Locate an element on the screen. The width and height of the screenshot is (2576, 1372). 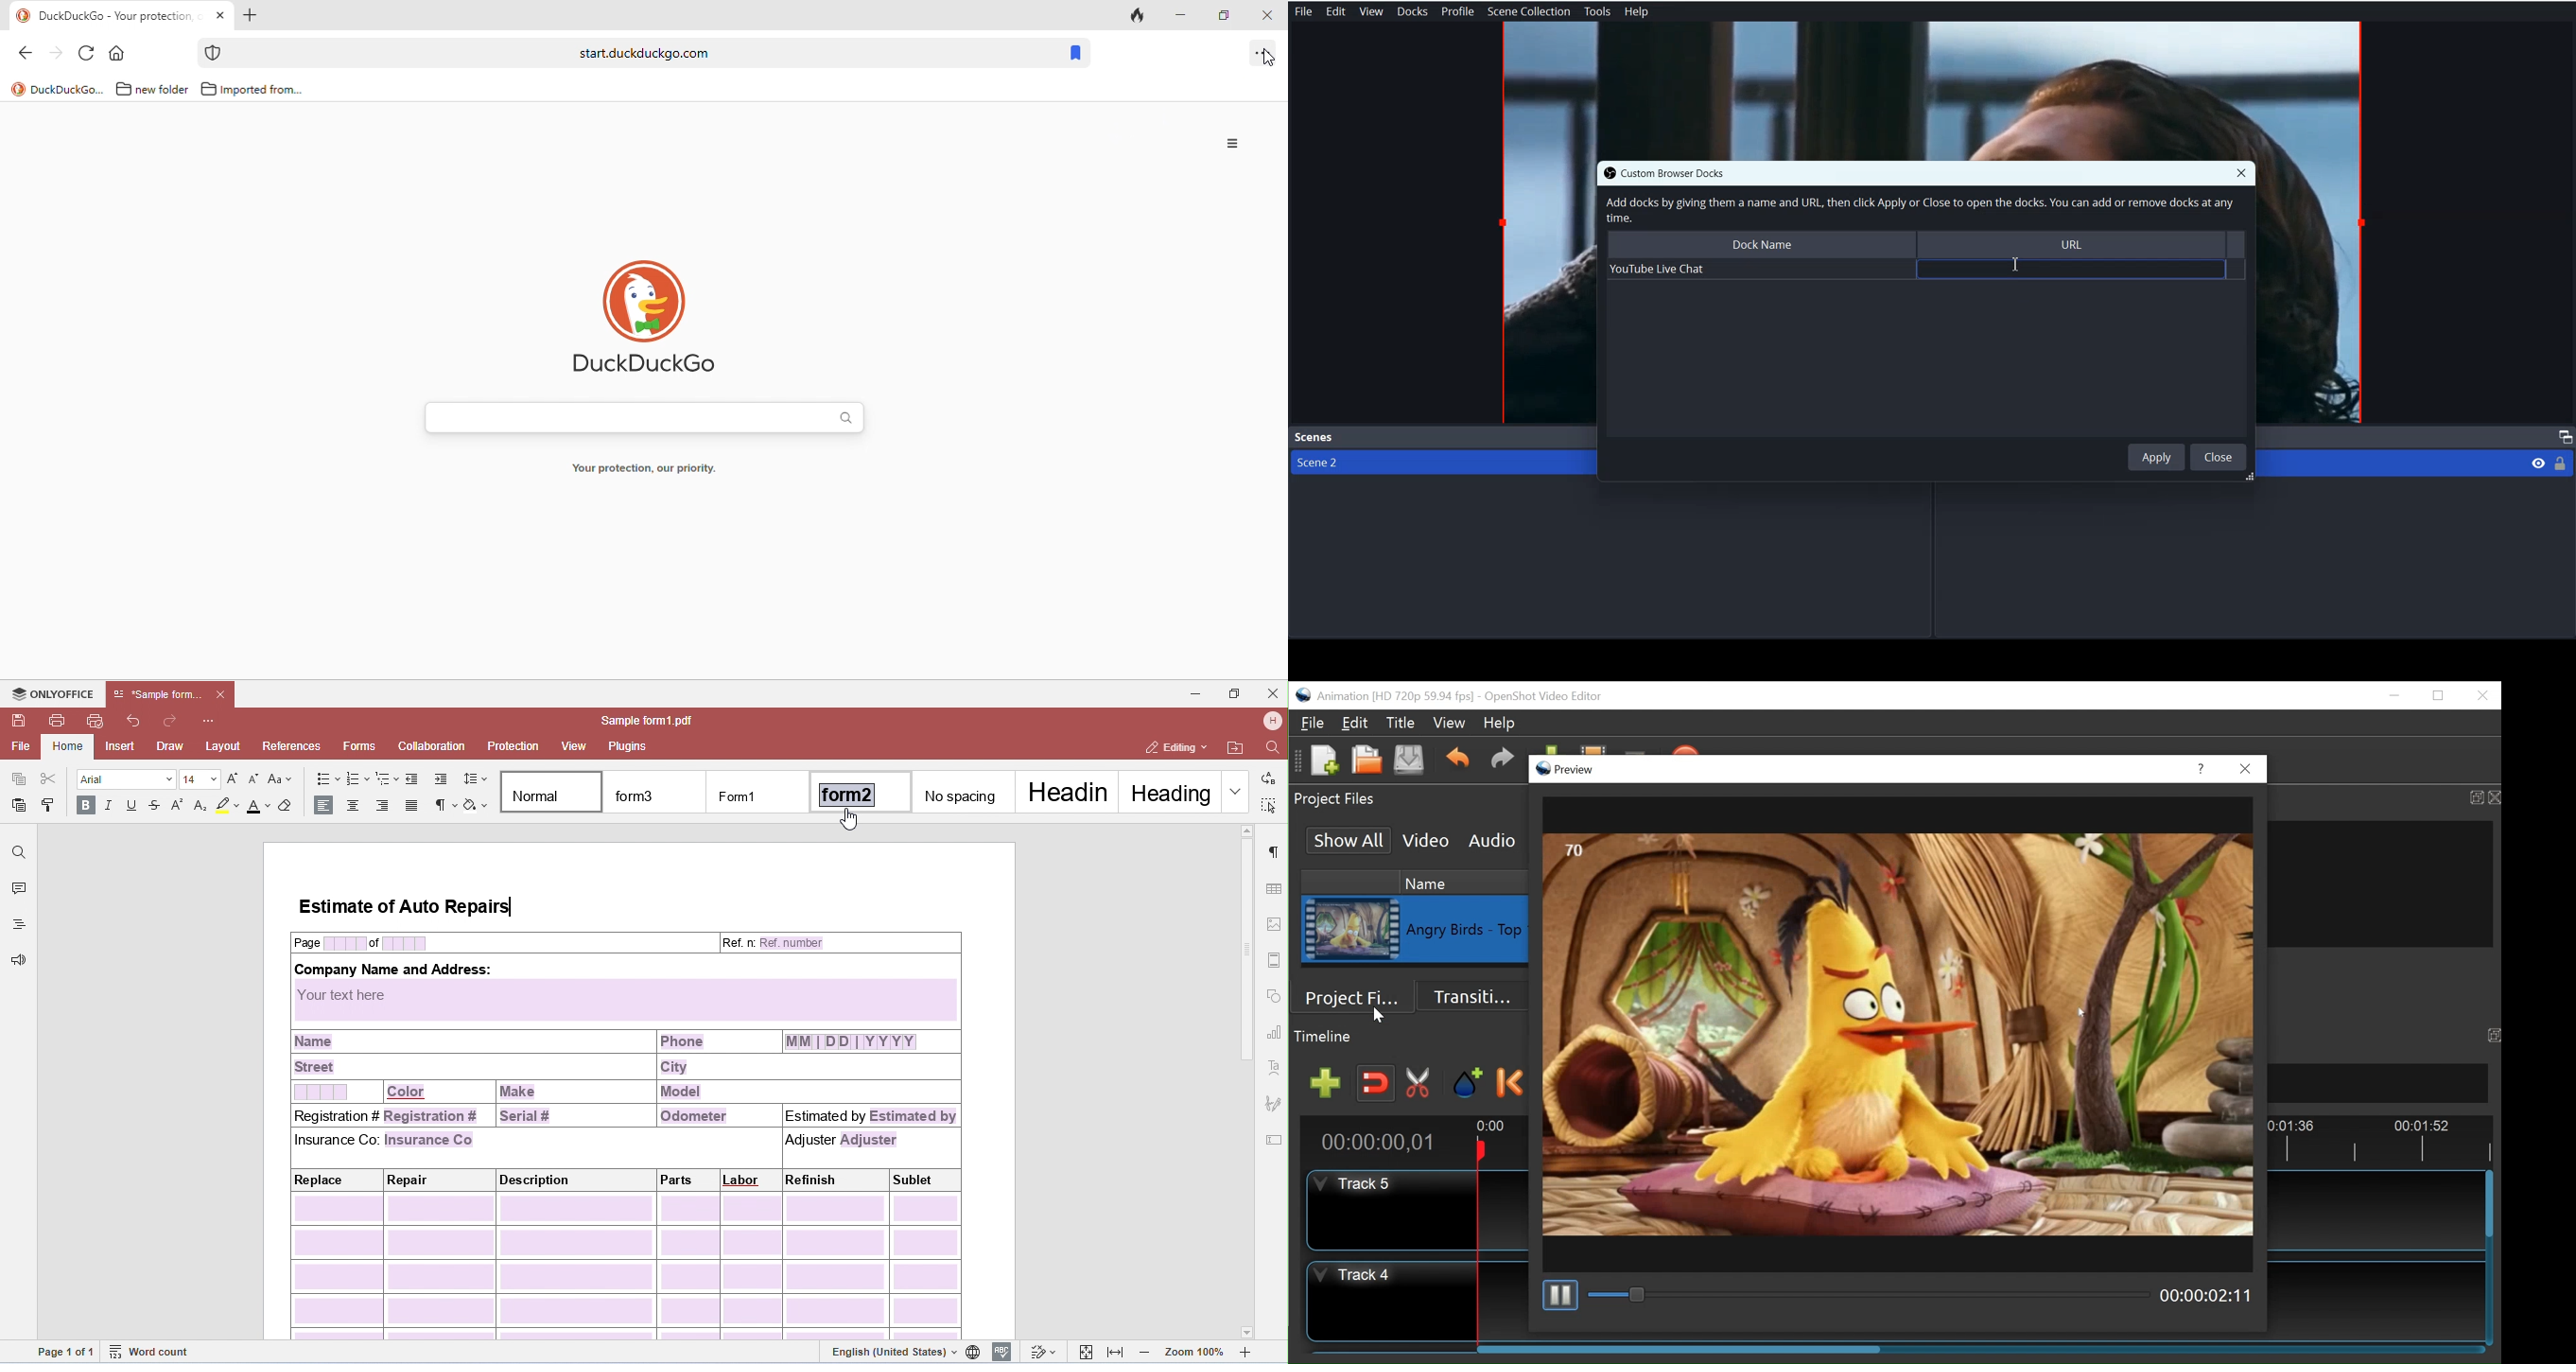
View is located at coordinates (1371, 11).